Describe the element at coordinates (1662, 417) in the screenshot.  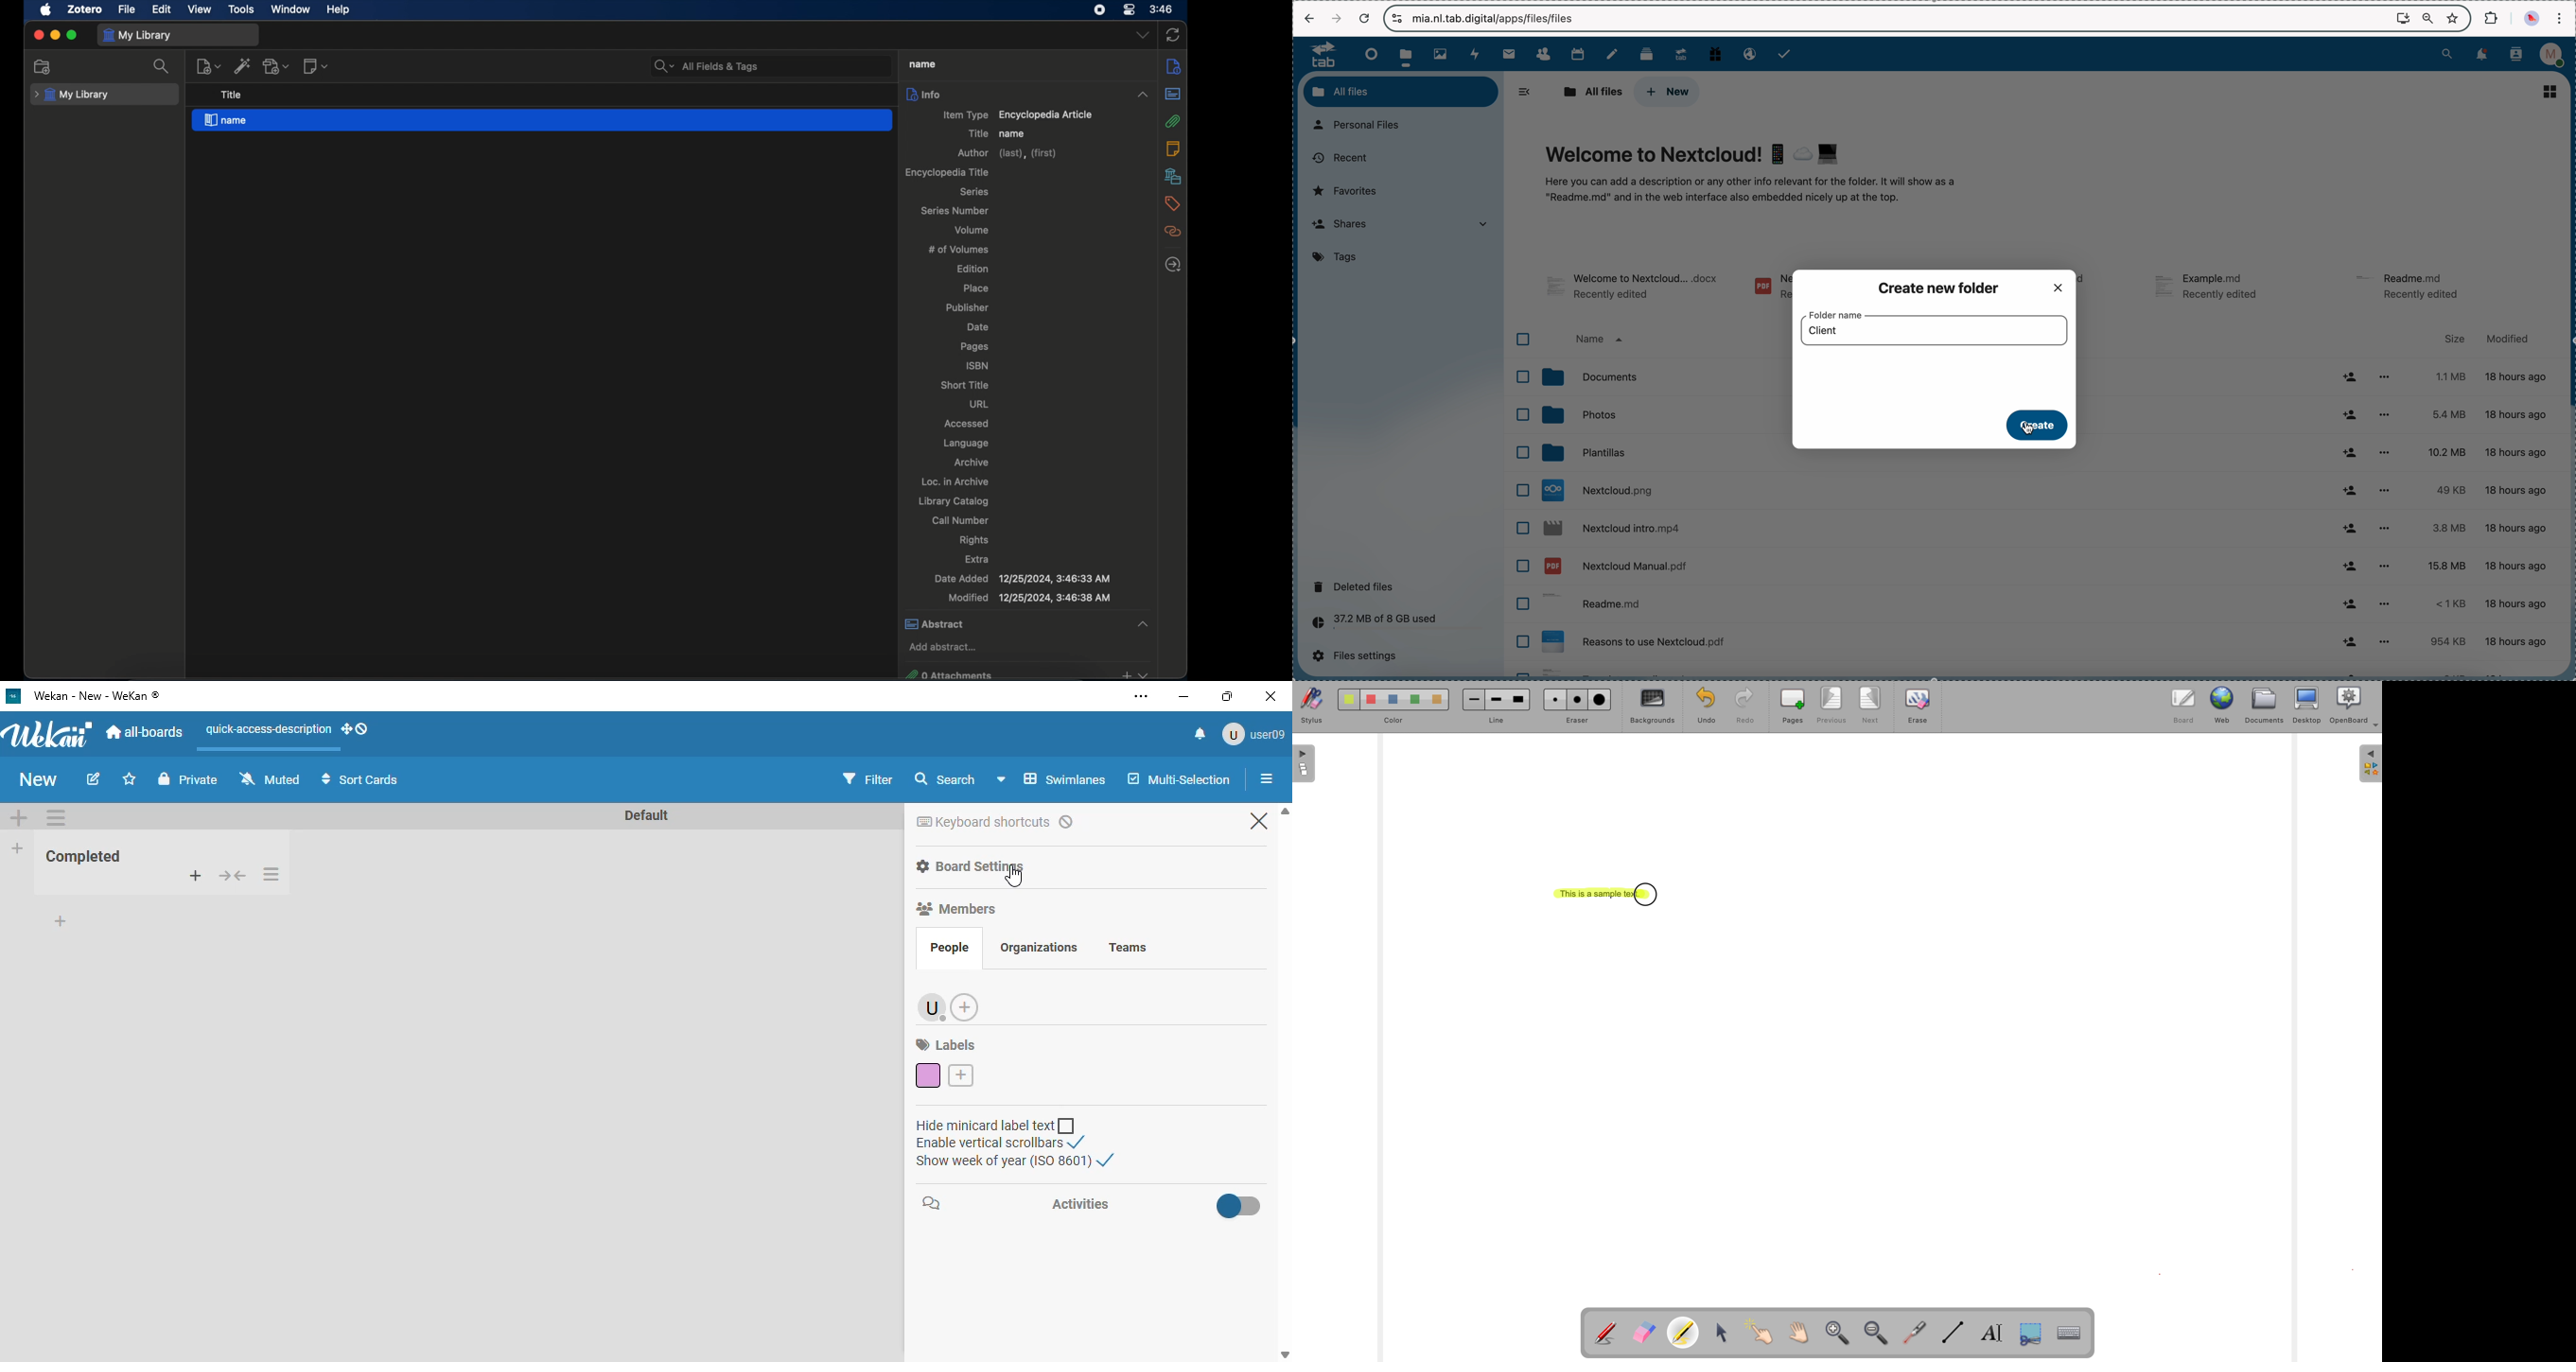
I see `photos` at that location.